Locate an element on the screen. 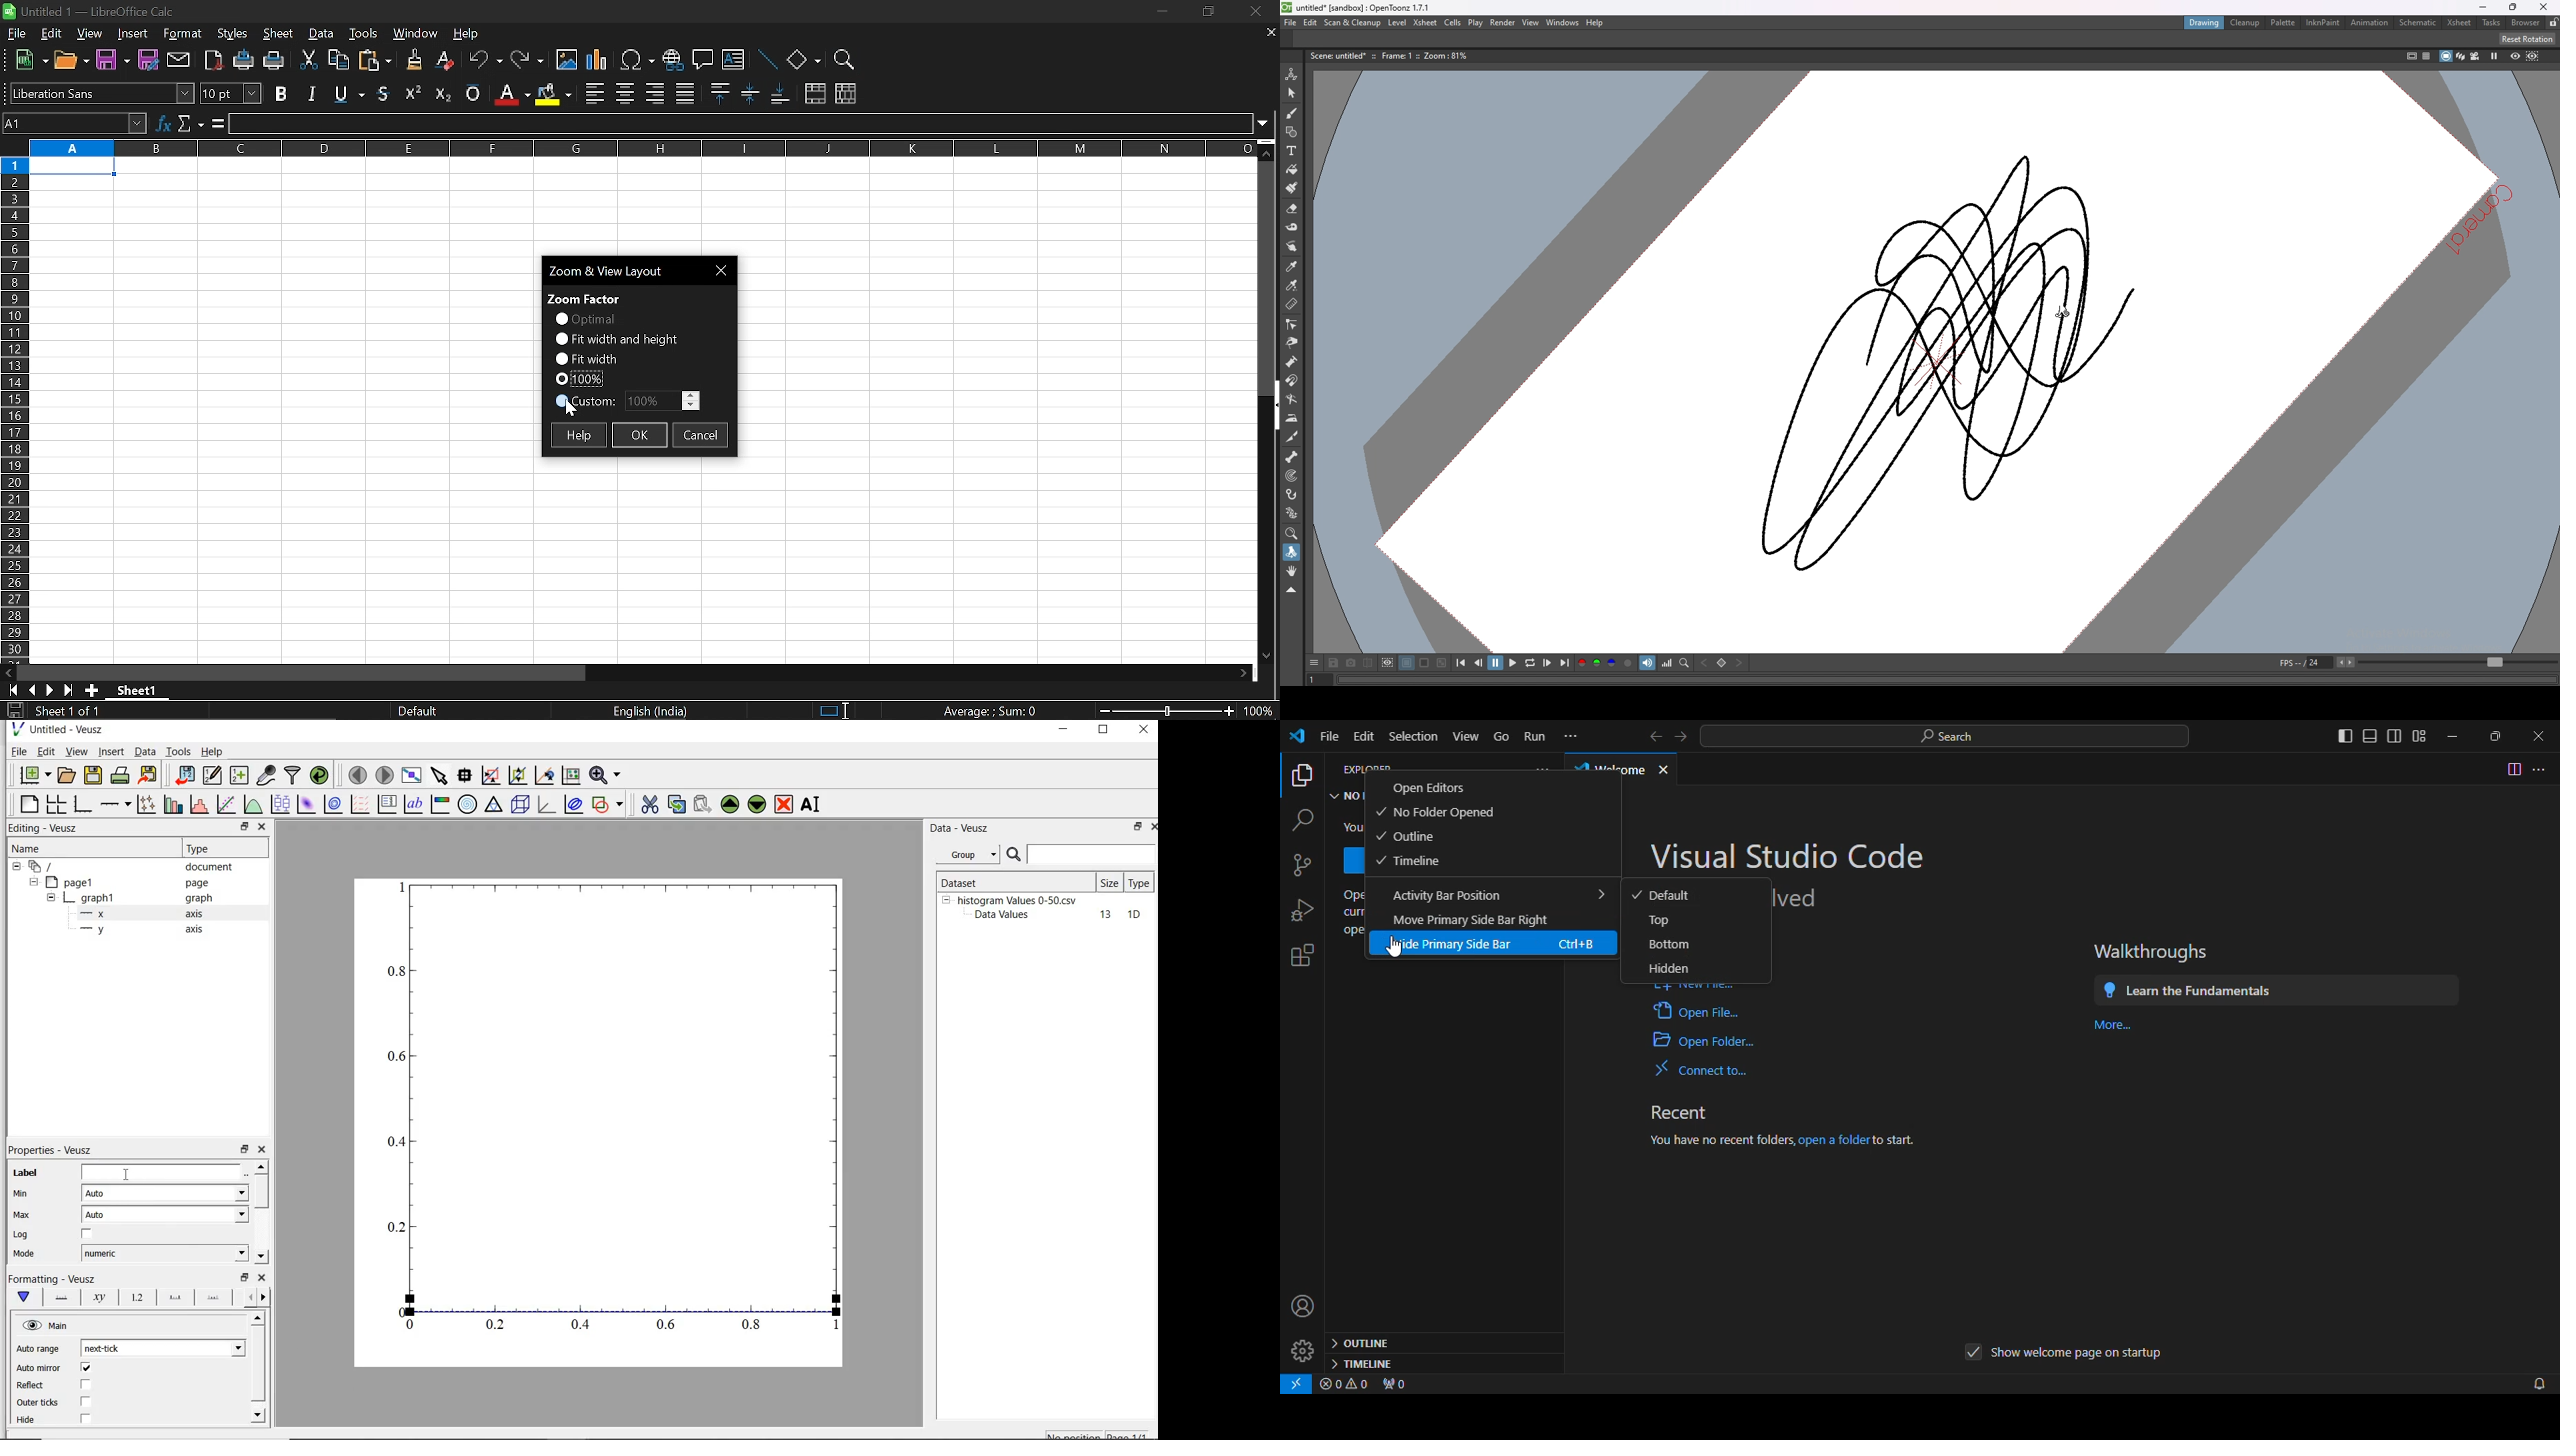 The height and width of the screenshot is (1456, 2576). expand formula bar is located at coordinates (1268, 122).